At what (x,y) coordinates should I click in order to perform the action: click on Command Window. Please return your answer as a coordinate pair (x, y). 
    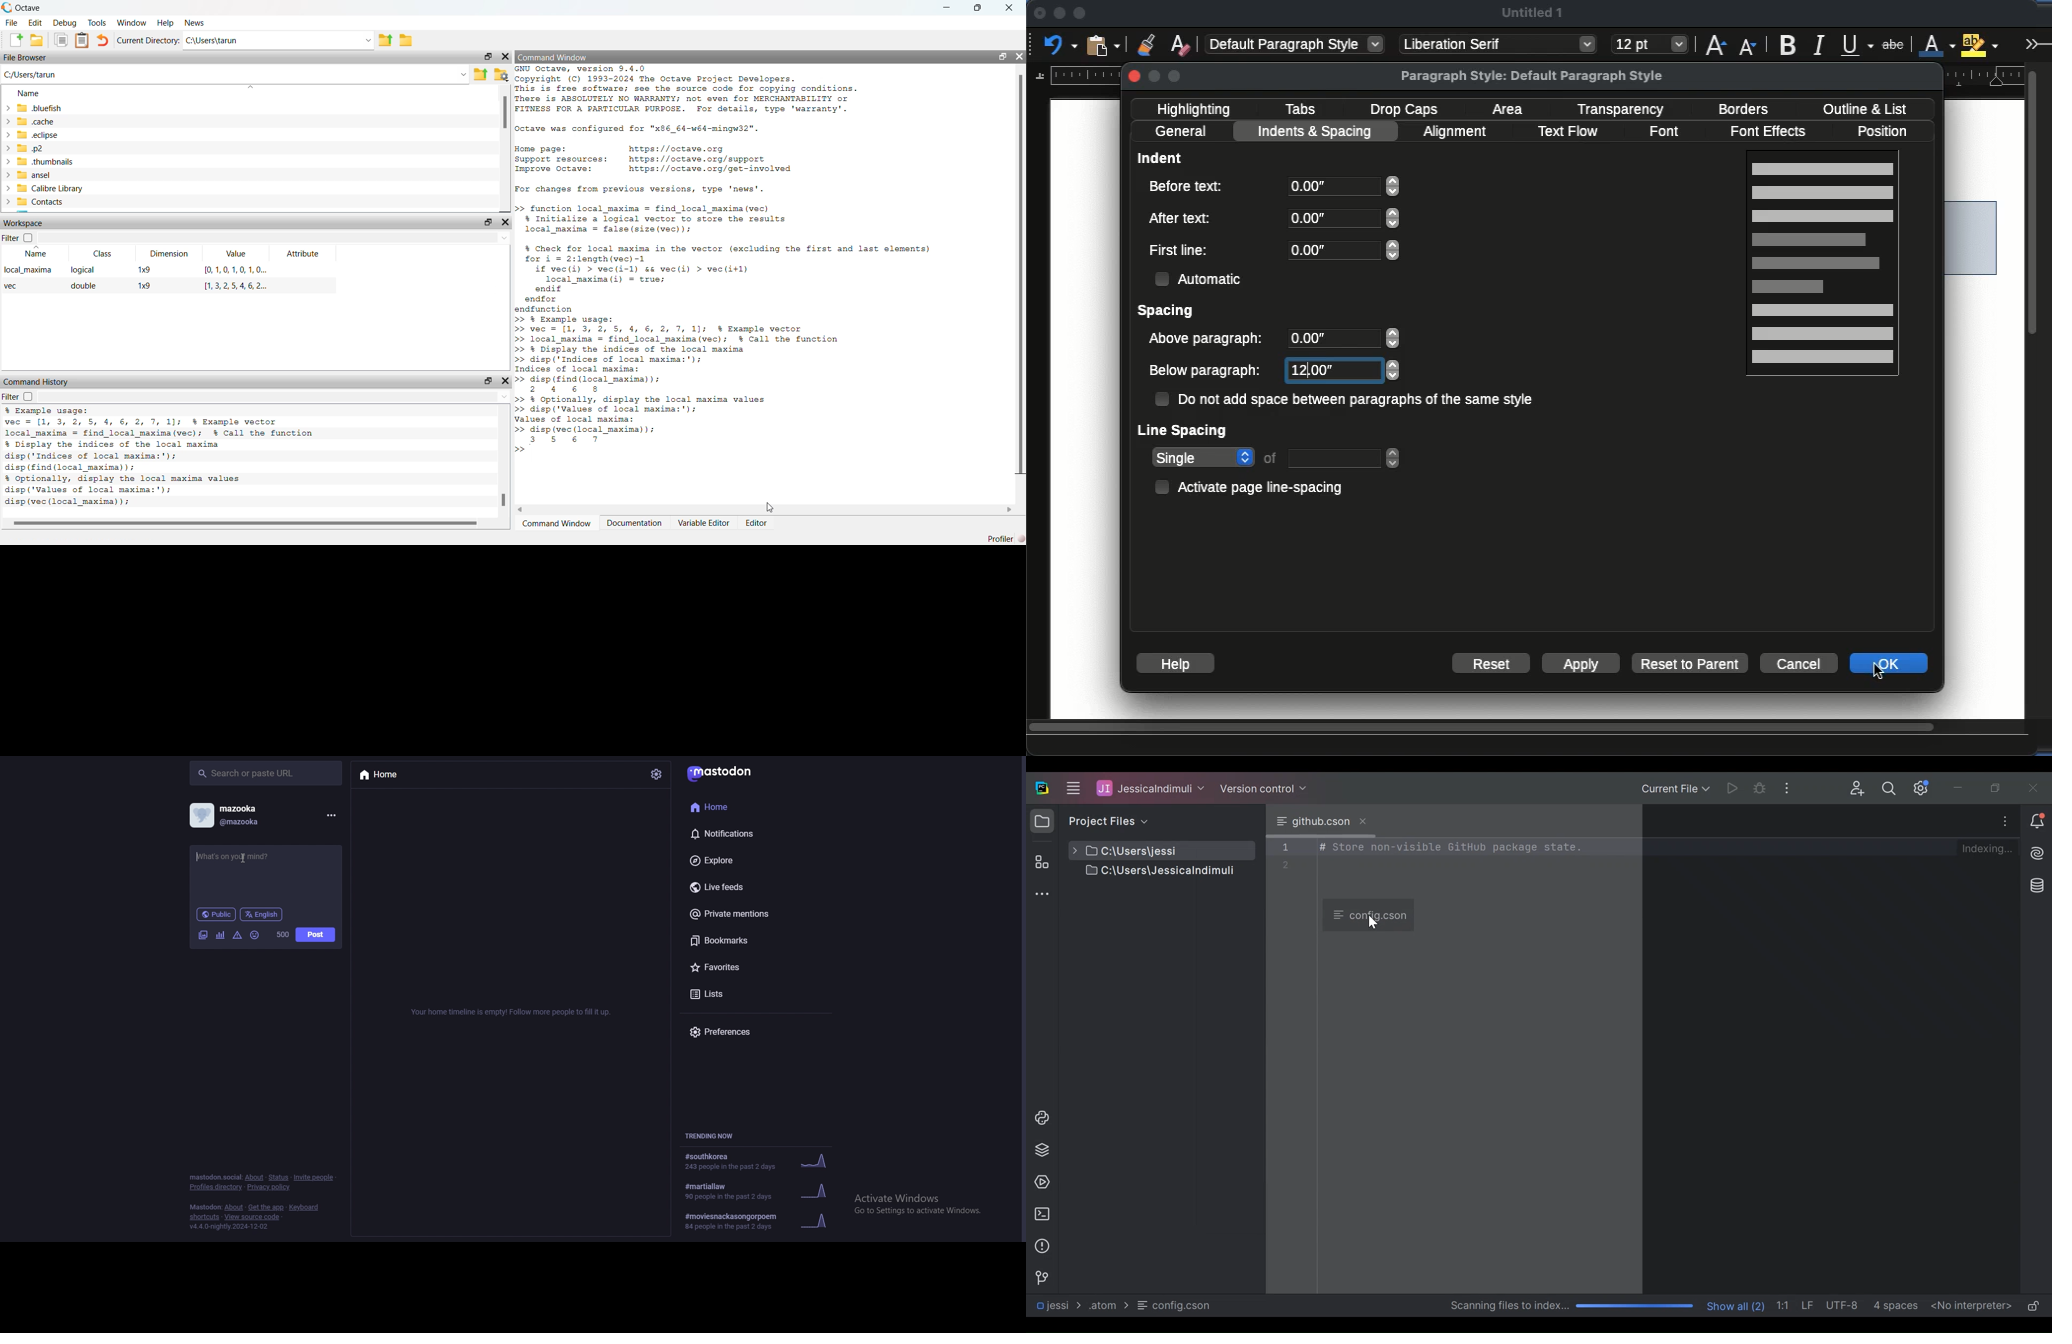
    Looking at the image, I should click on (556, 523).